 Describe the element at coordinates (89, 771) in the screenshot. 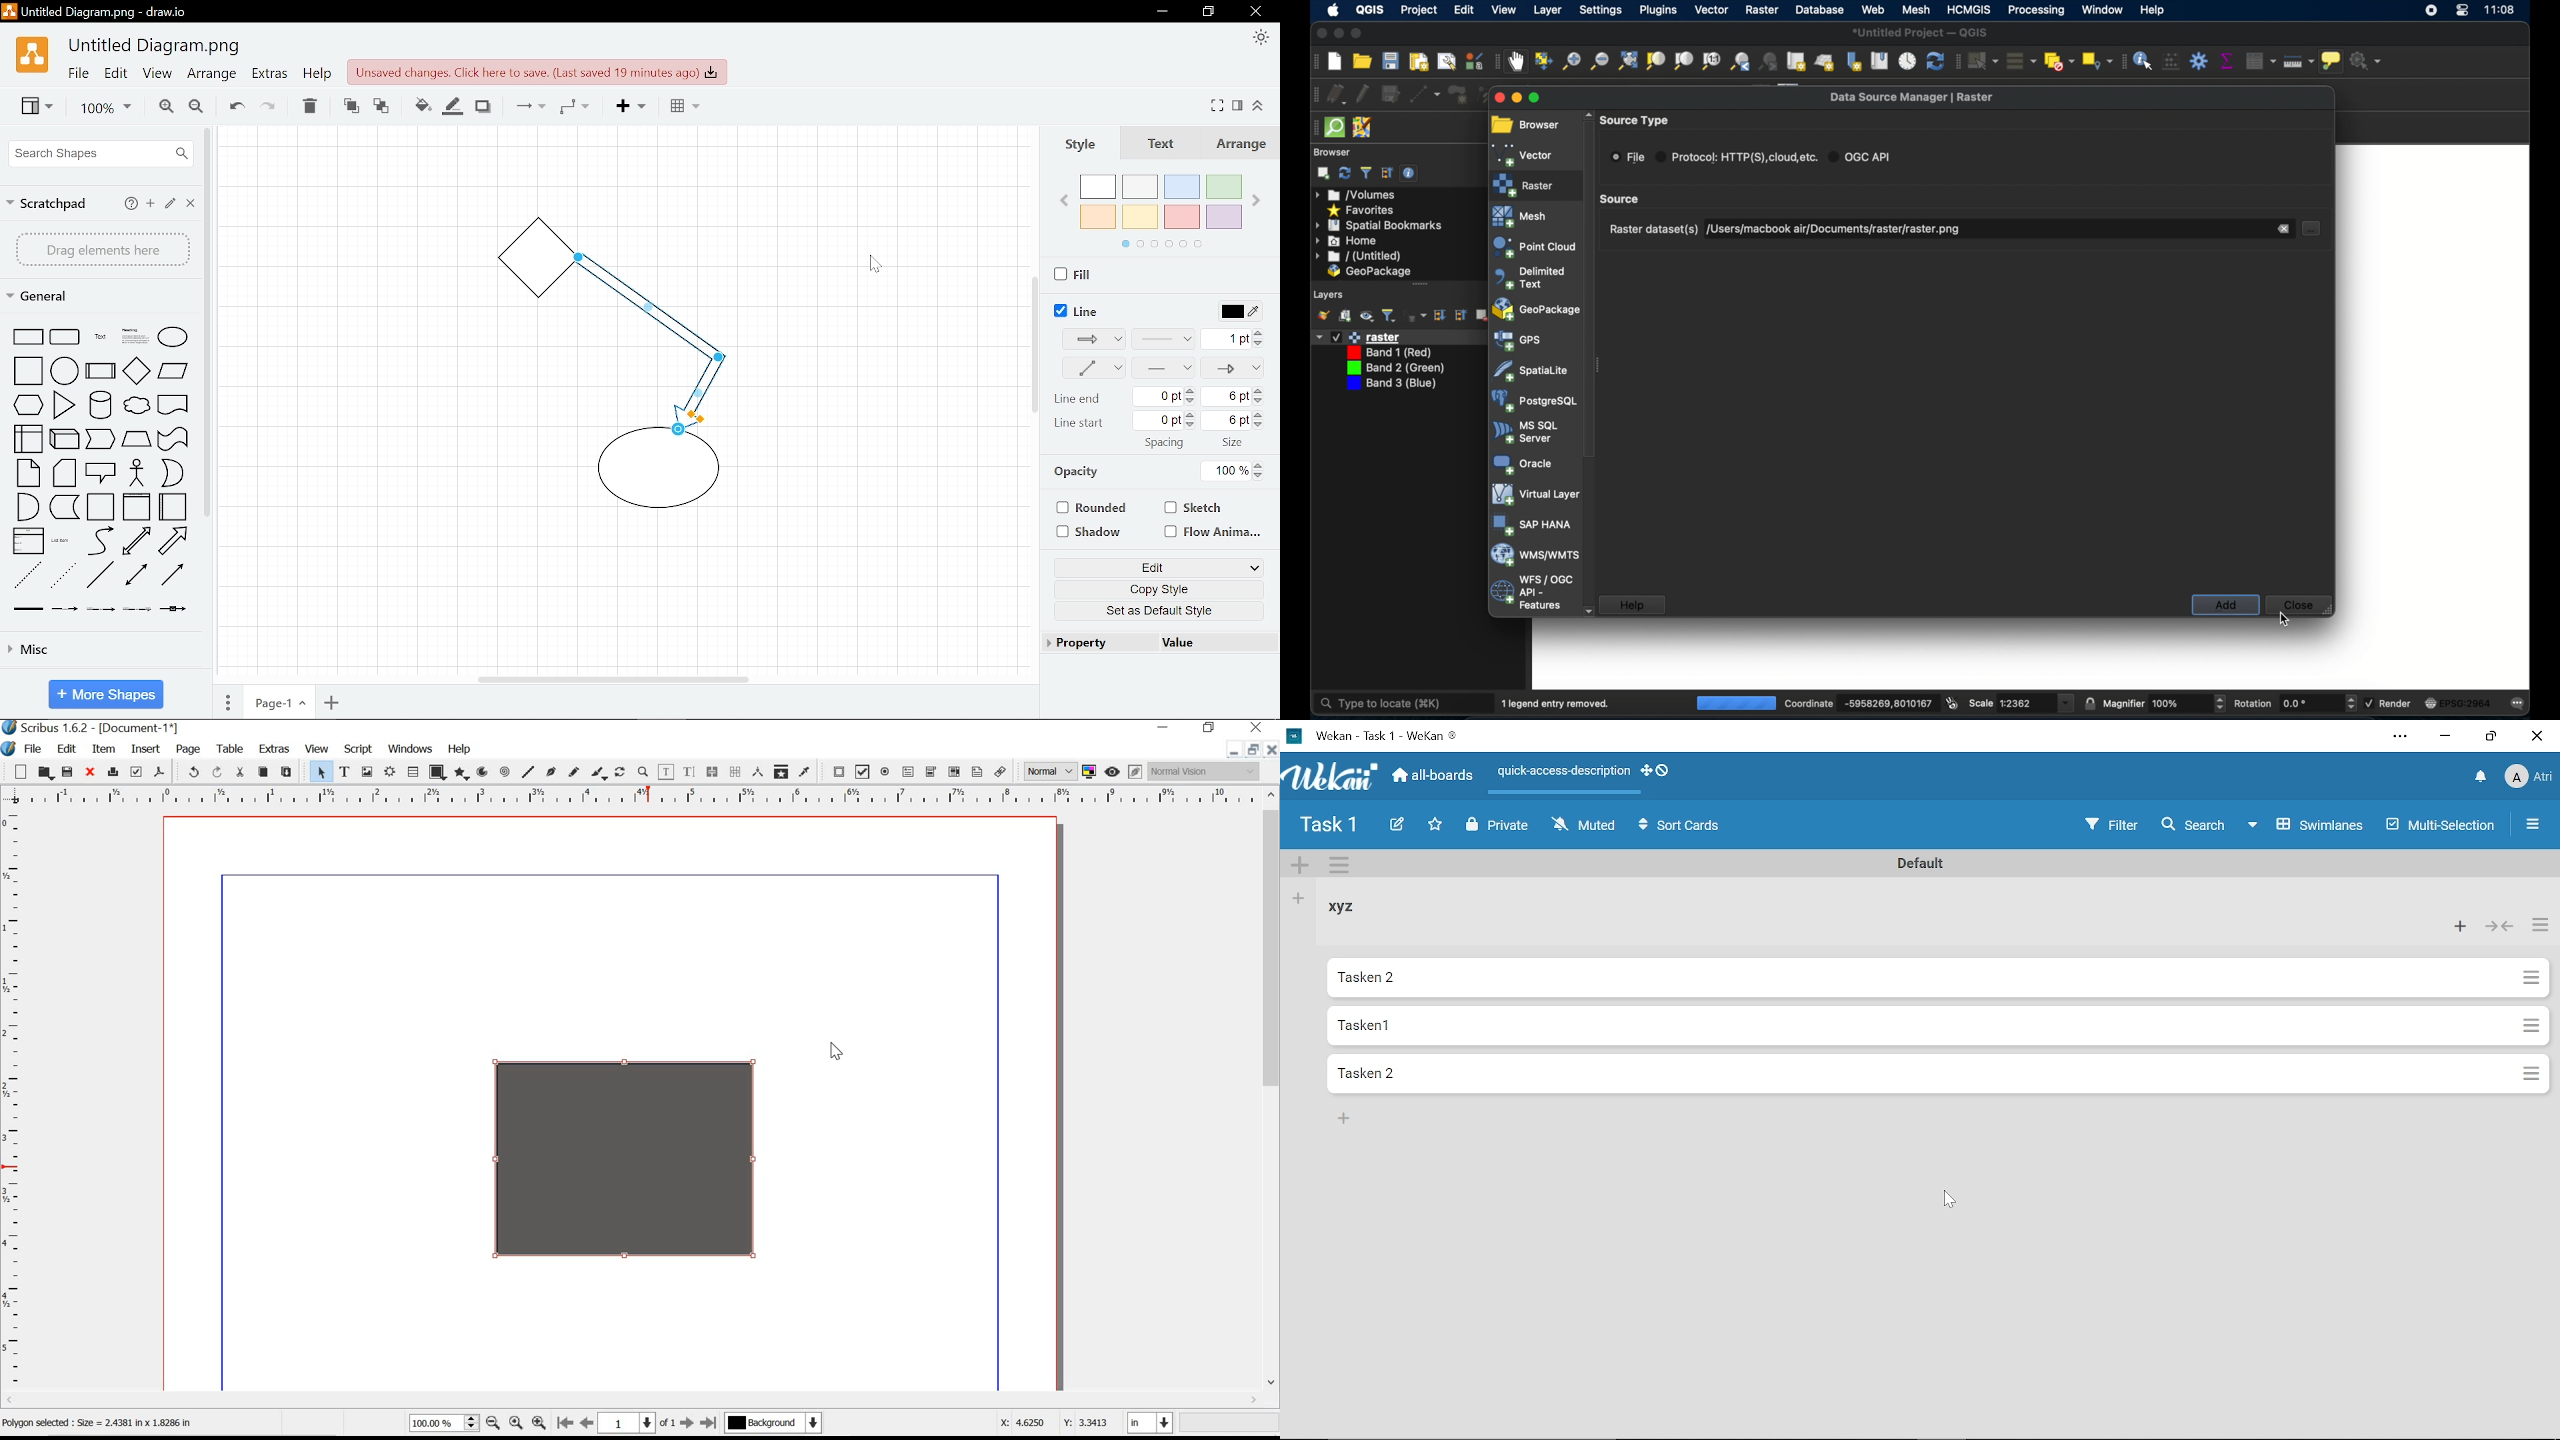

I see `close` at that location.